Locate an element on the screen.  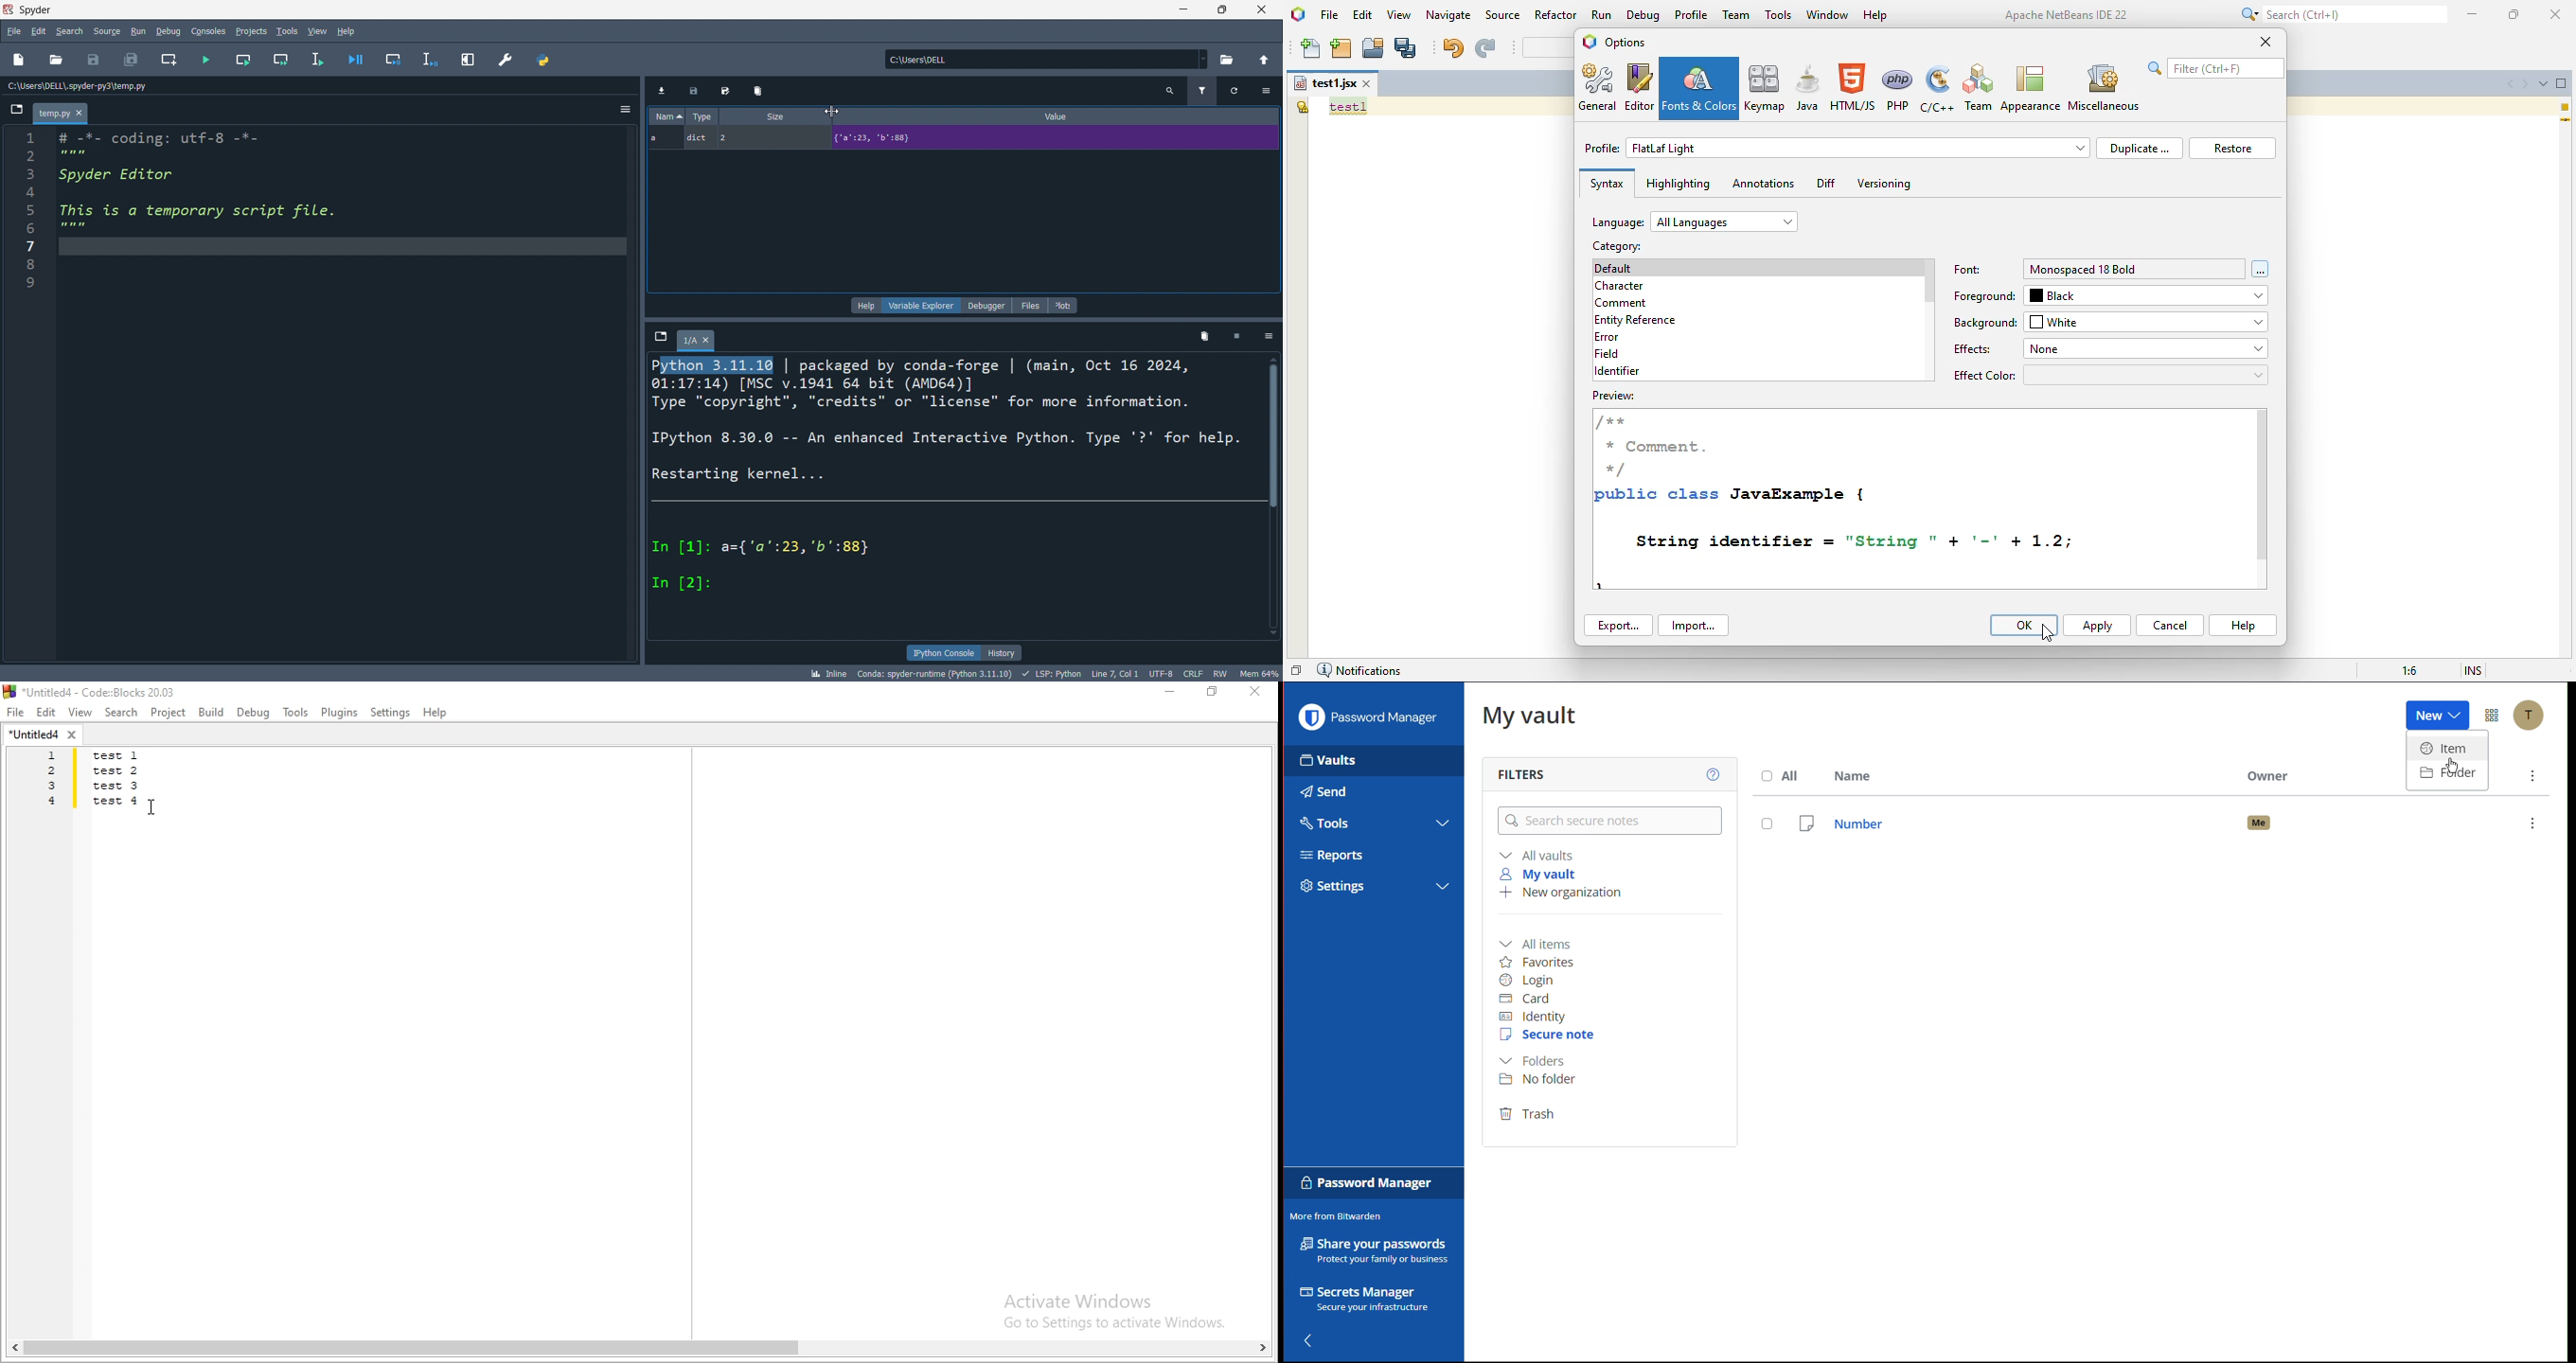
run cell and move is located at coordinates (282, 59).